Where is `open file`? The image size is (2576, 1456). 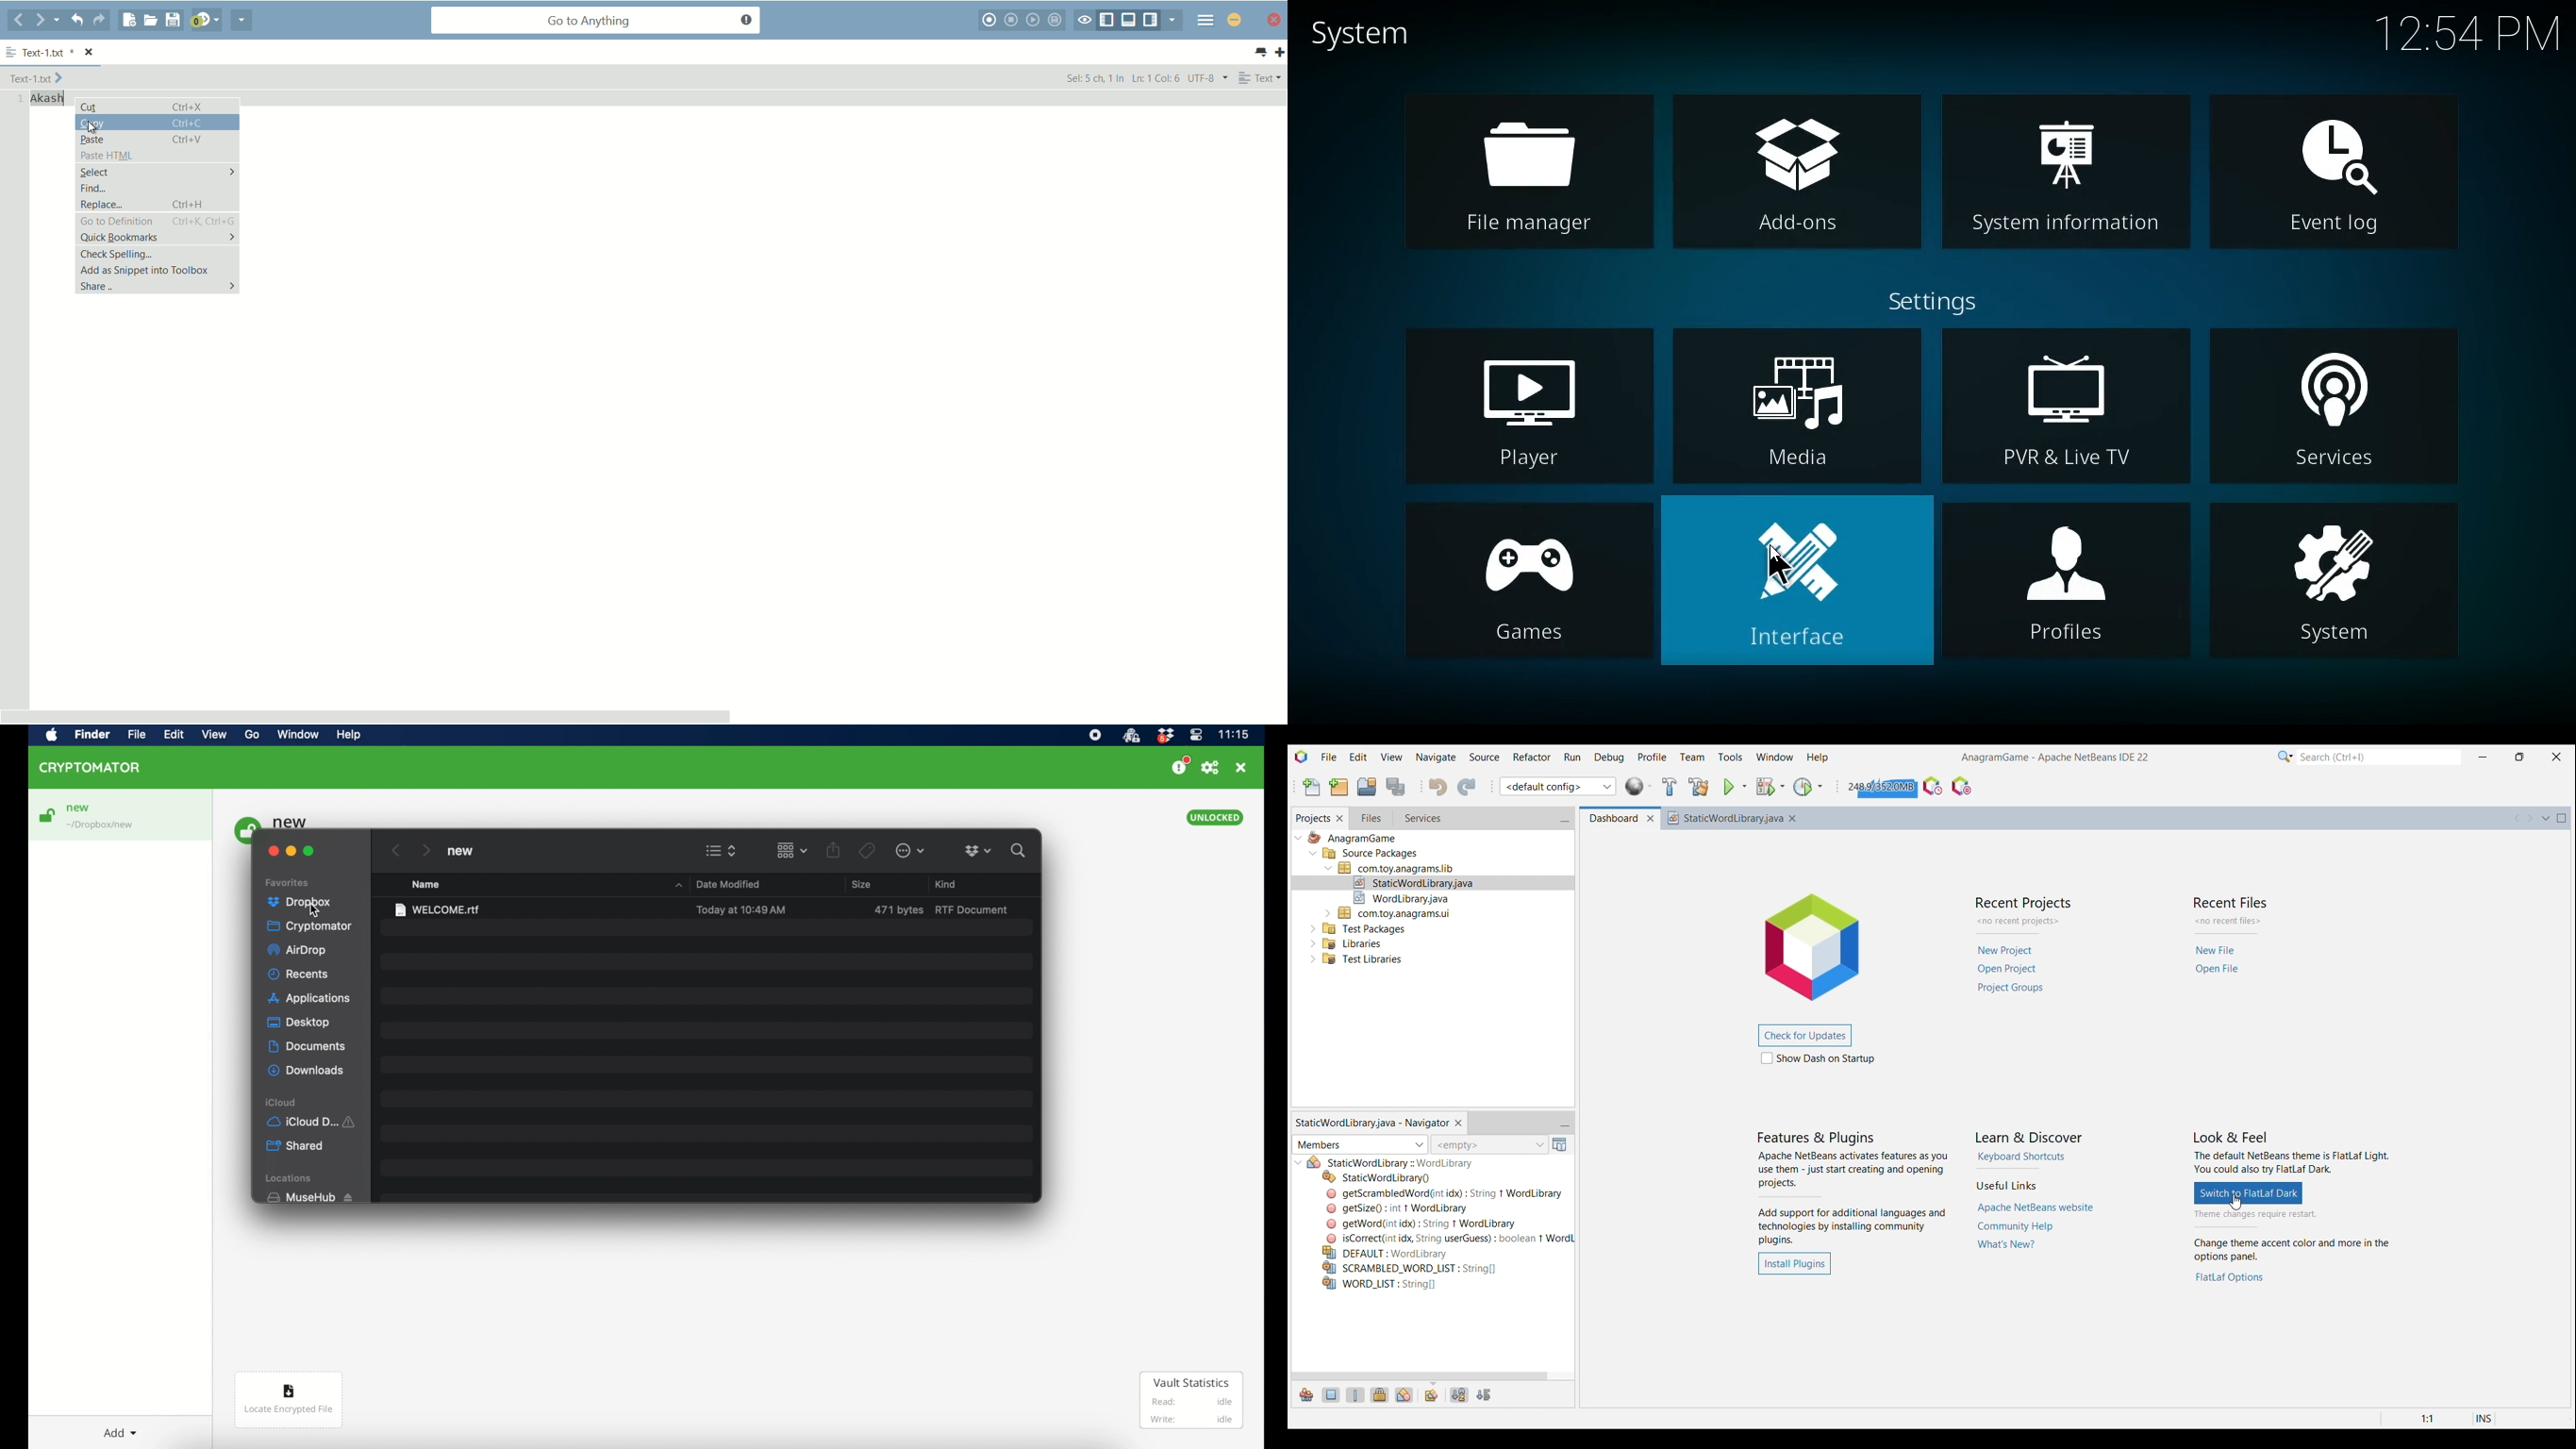 open file is located at coordinates (150, 20).